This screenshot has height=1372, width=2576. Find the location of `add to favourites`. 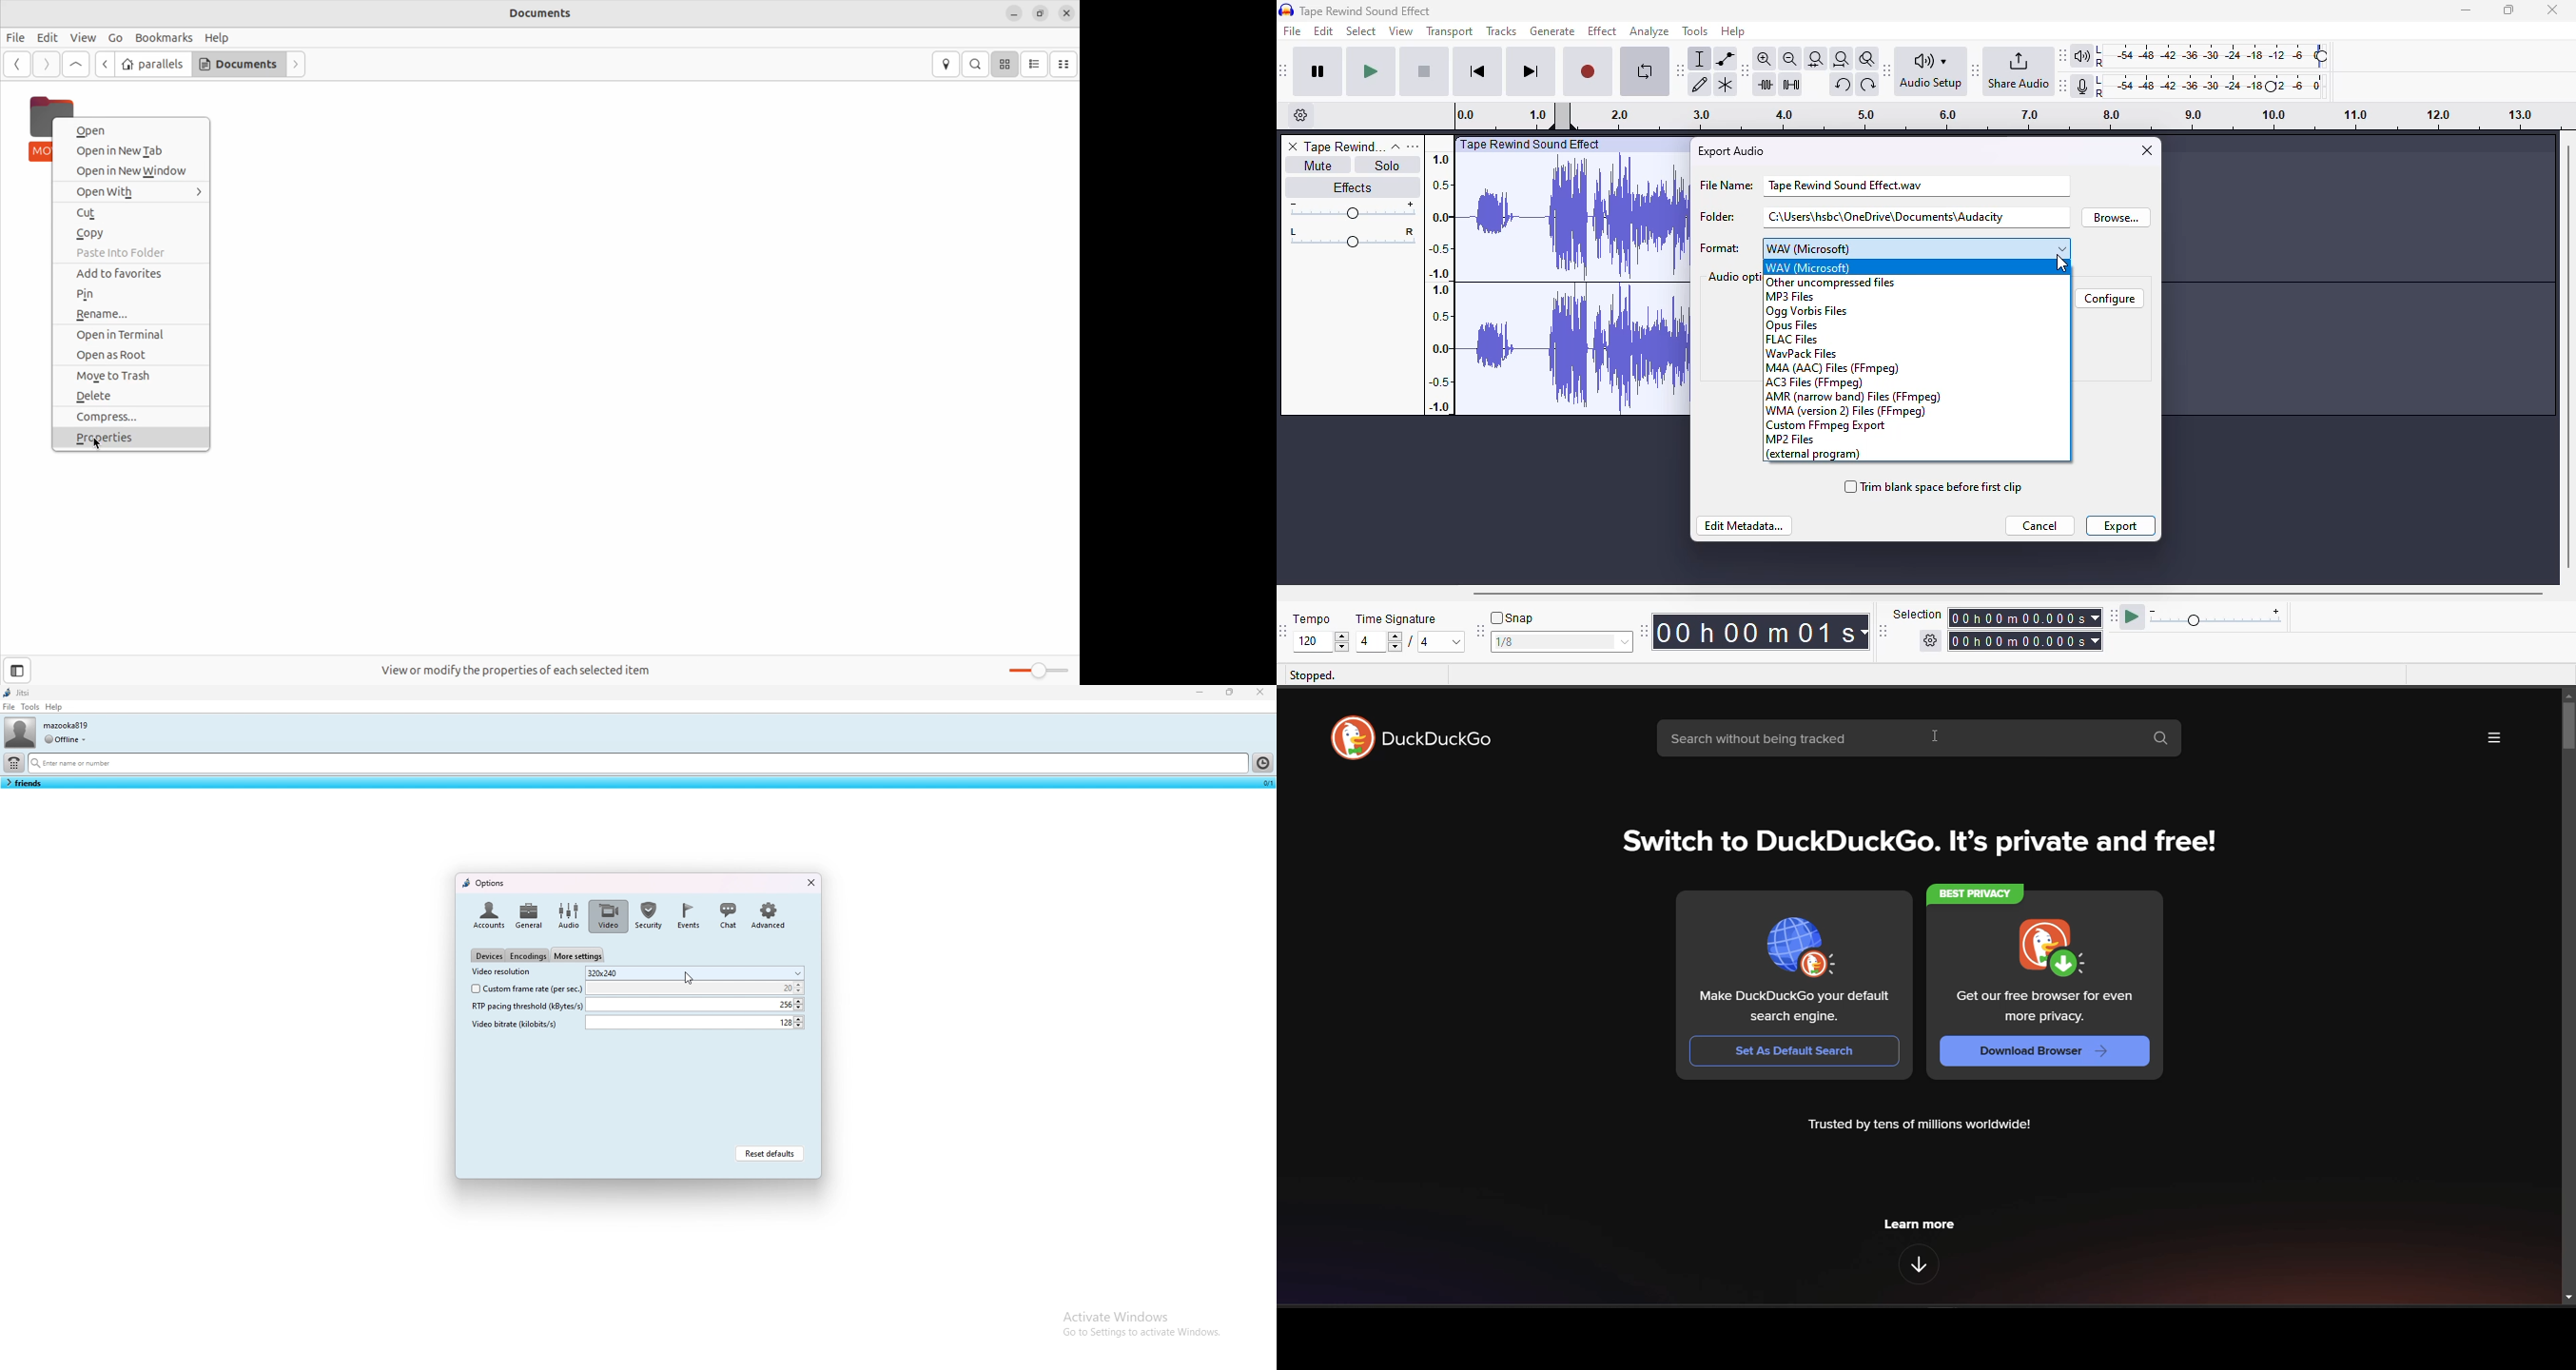

add to favourites is located at coordinates (134, 274).